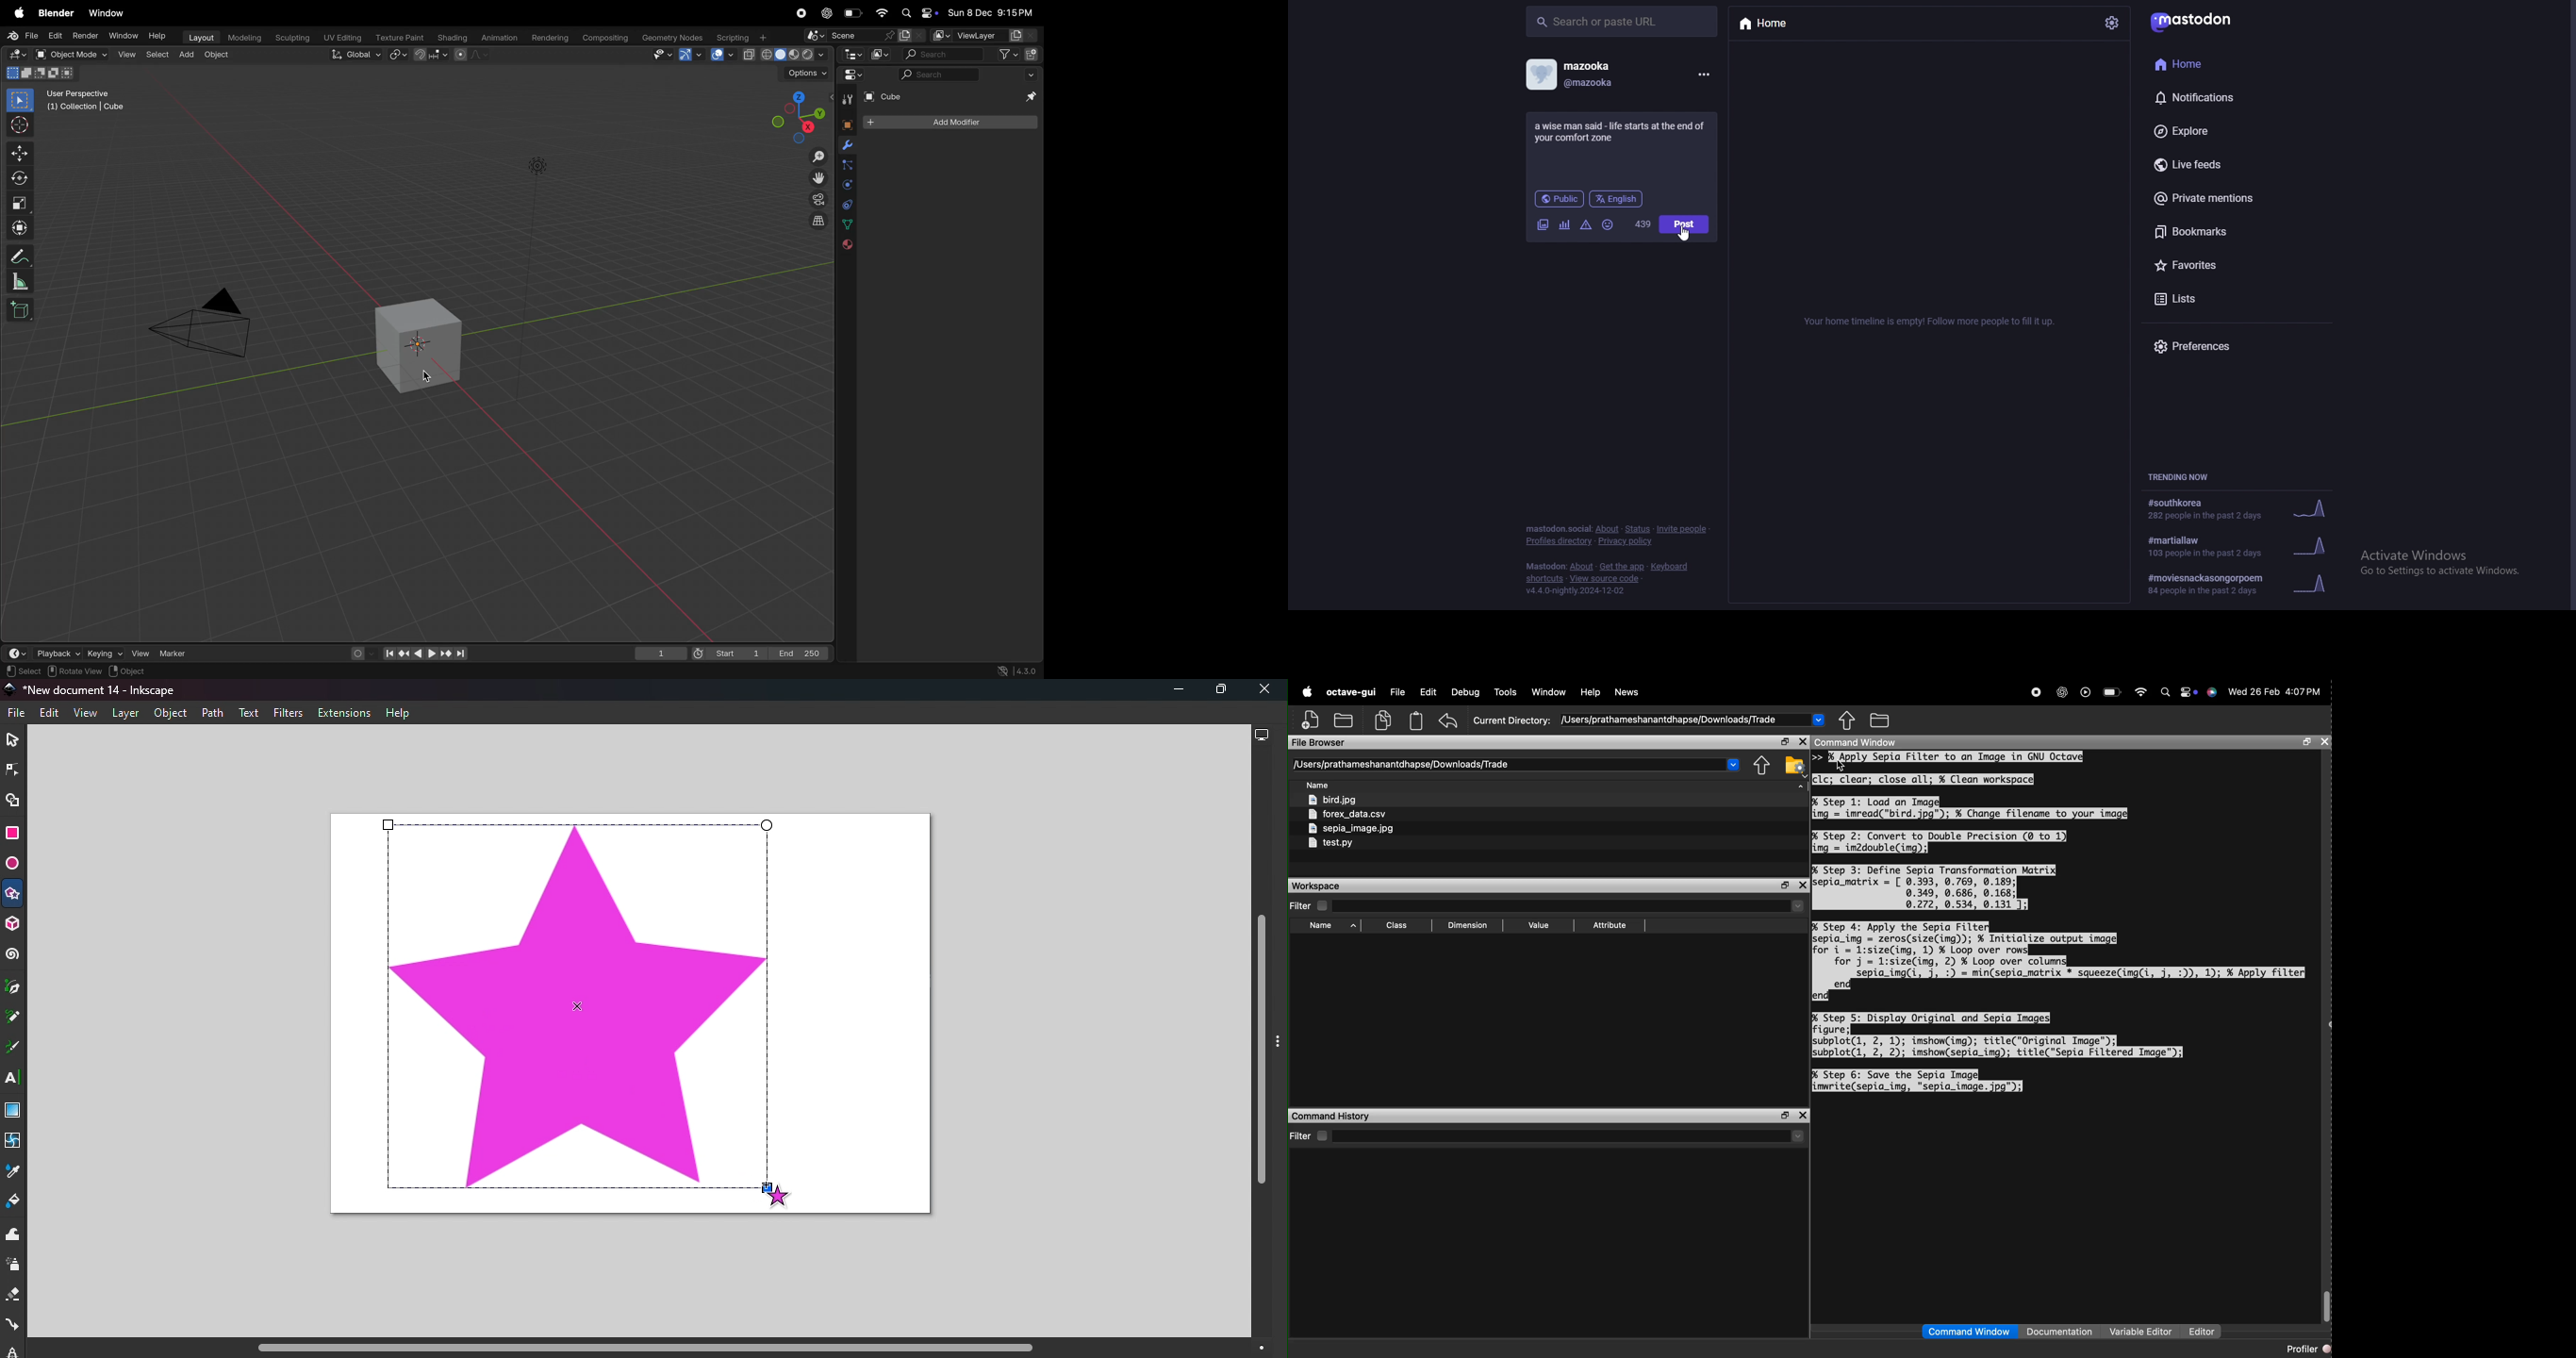 This screenshot has height=1372, width=2576. Describe the element at coordinates (1397, 925) in the screenshot. I see `Class` at that location.